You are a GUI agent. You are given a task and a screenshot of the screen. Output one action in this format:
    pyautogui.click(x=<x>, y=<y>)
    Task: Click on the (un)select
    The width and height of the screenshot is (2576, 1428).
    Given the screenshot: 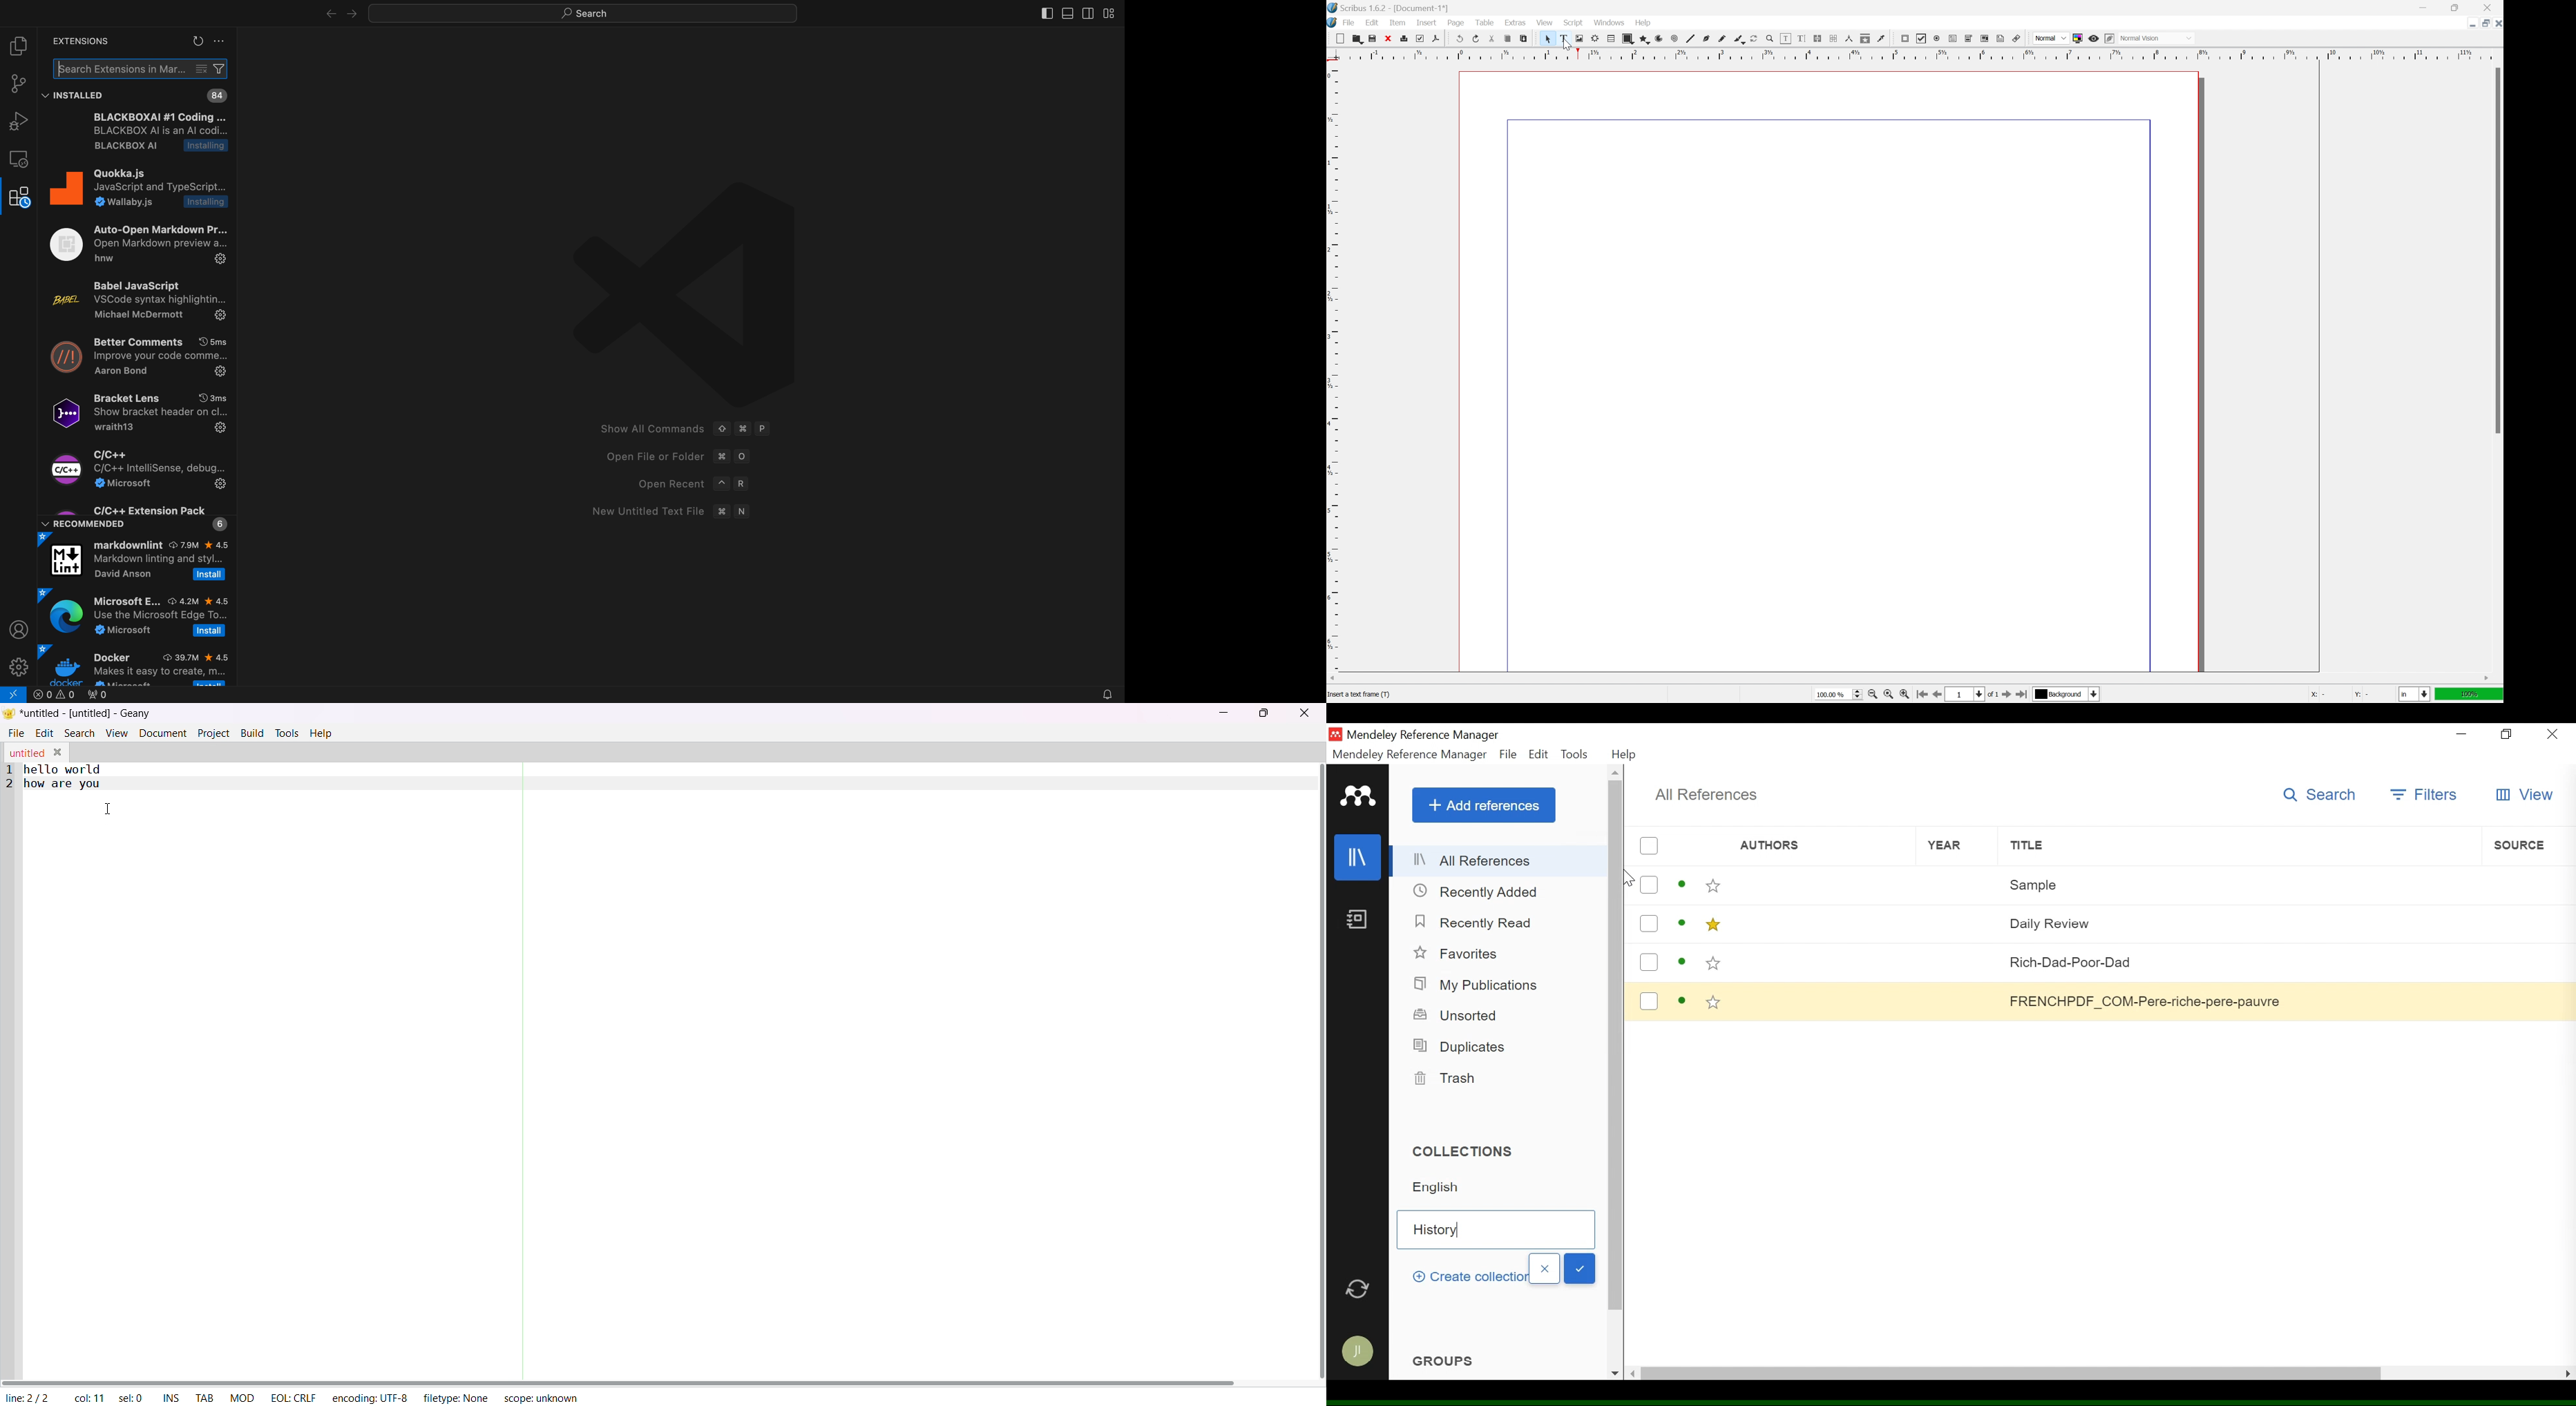 What is the action you would take?
    pyautogui.click(x=1648, y=926)
    